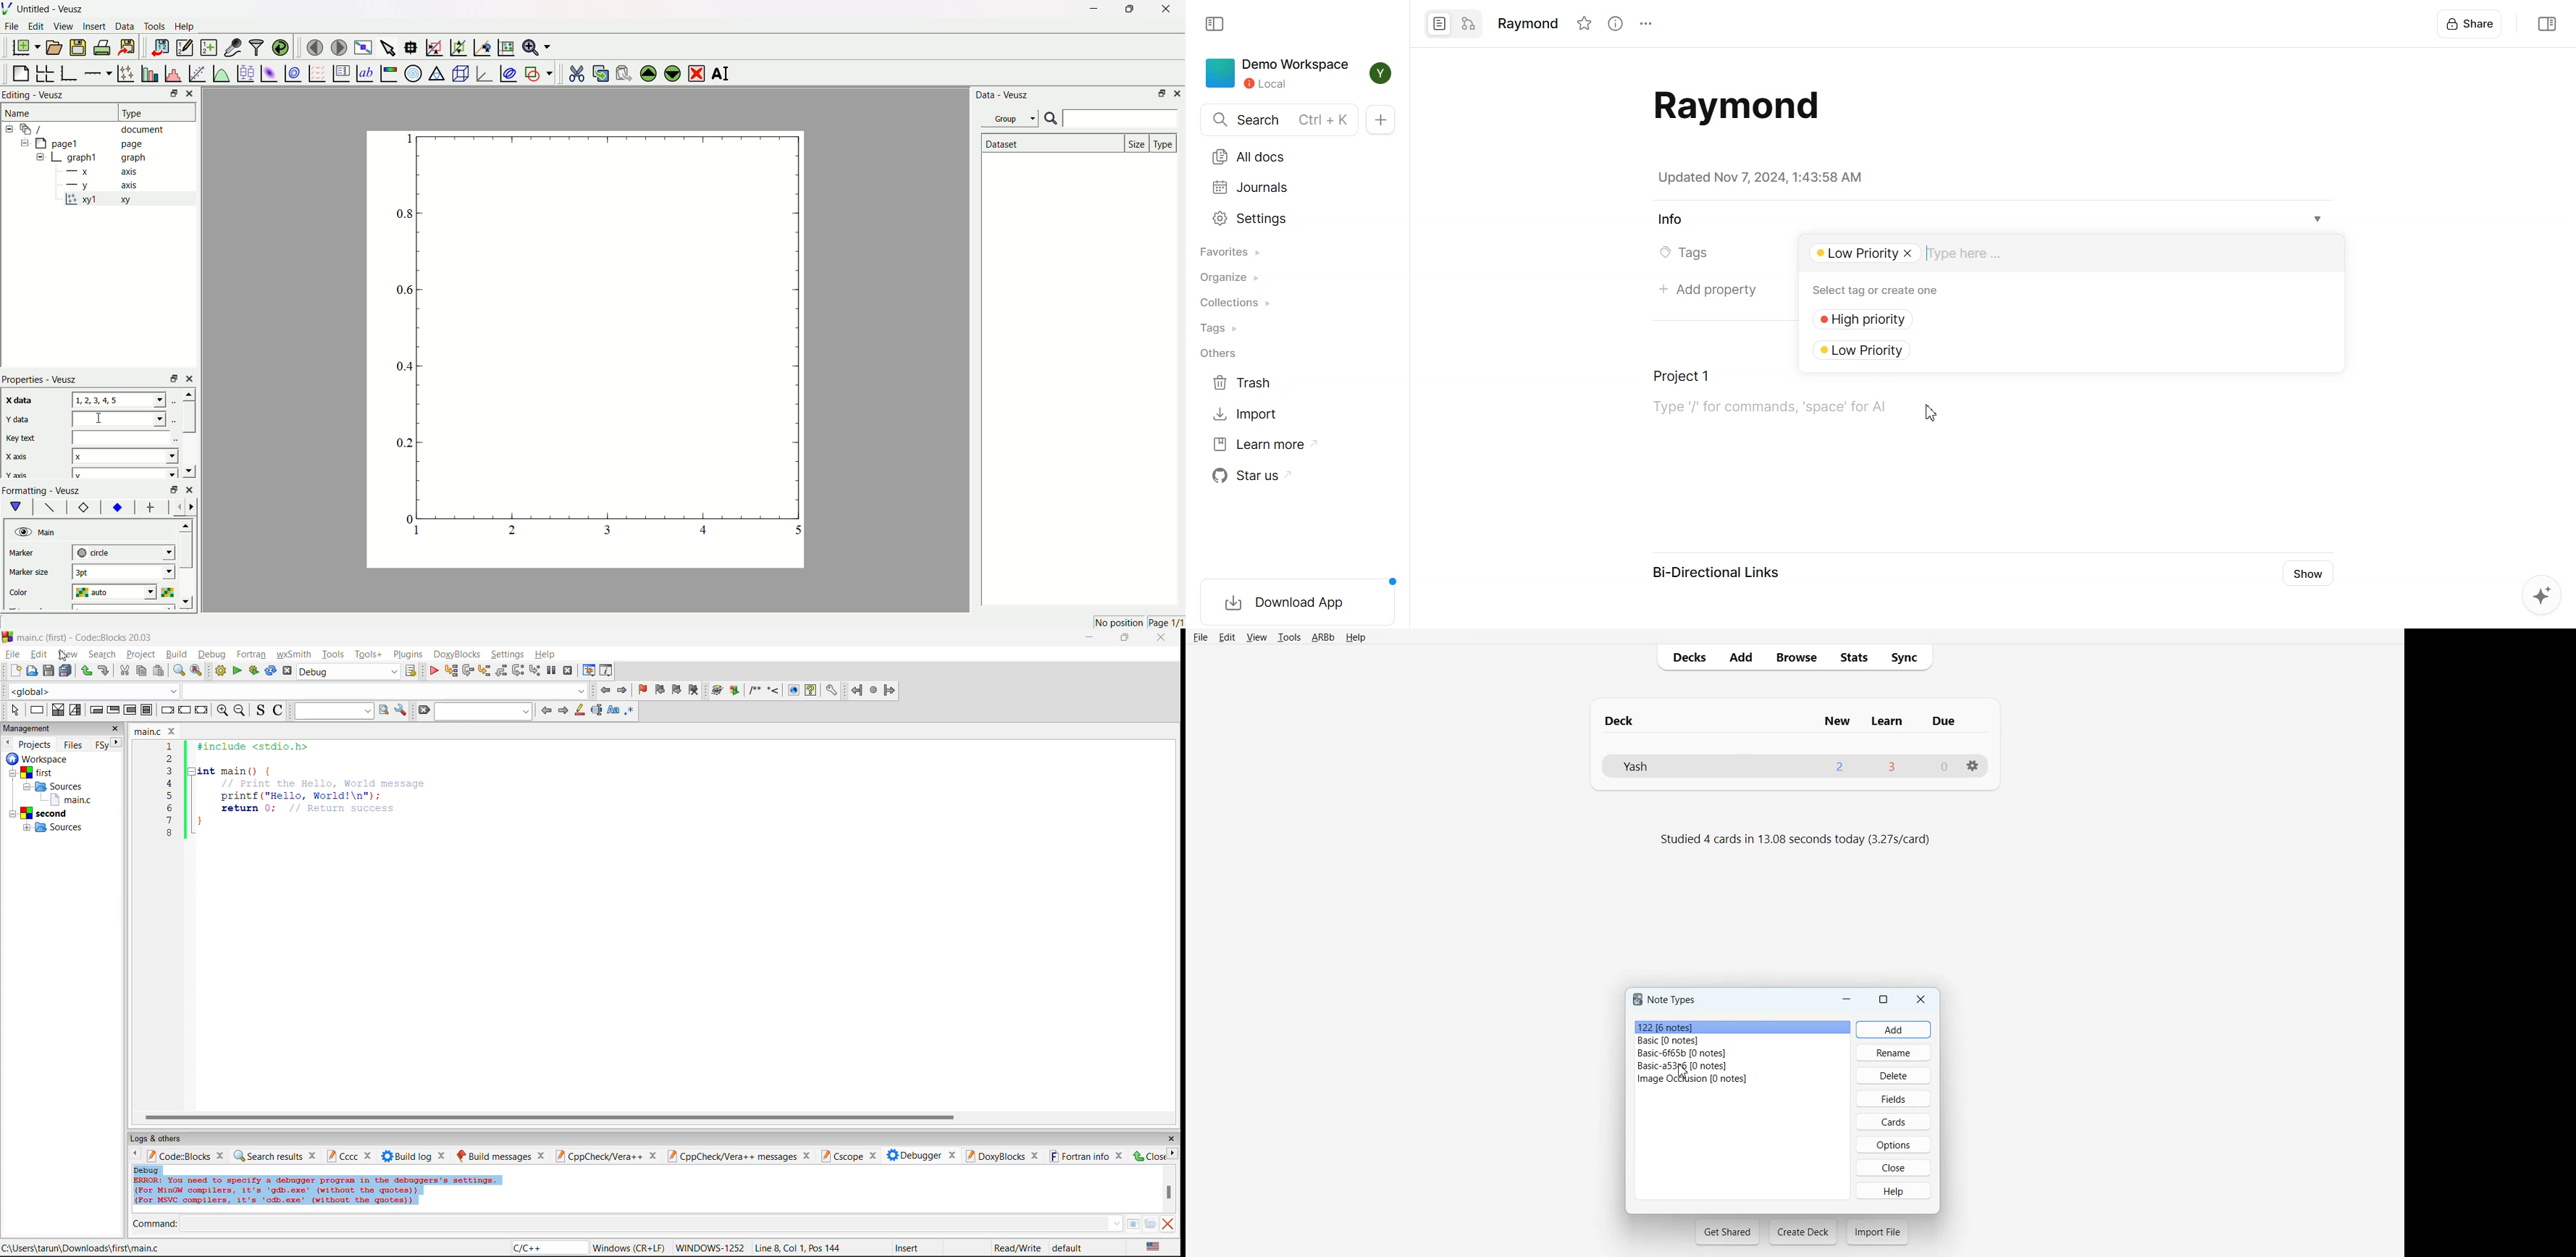 This screenshot has height=1260, width=2576. I want to click on toggle bookmarks, so click(642, 689).